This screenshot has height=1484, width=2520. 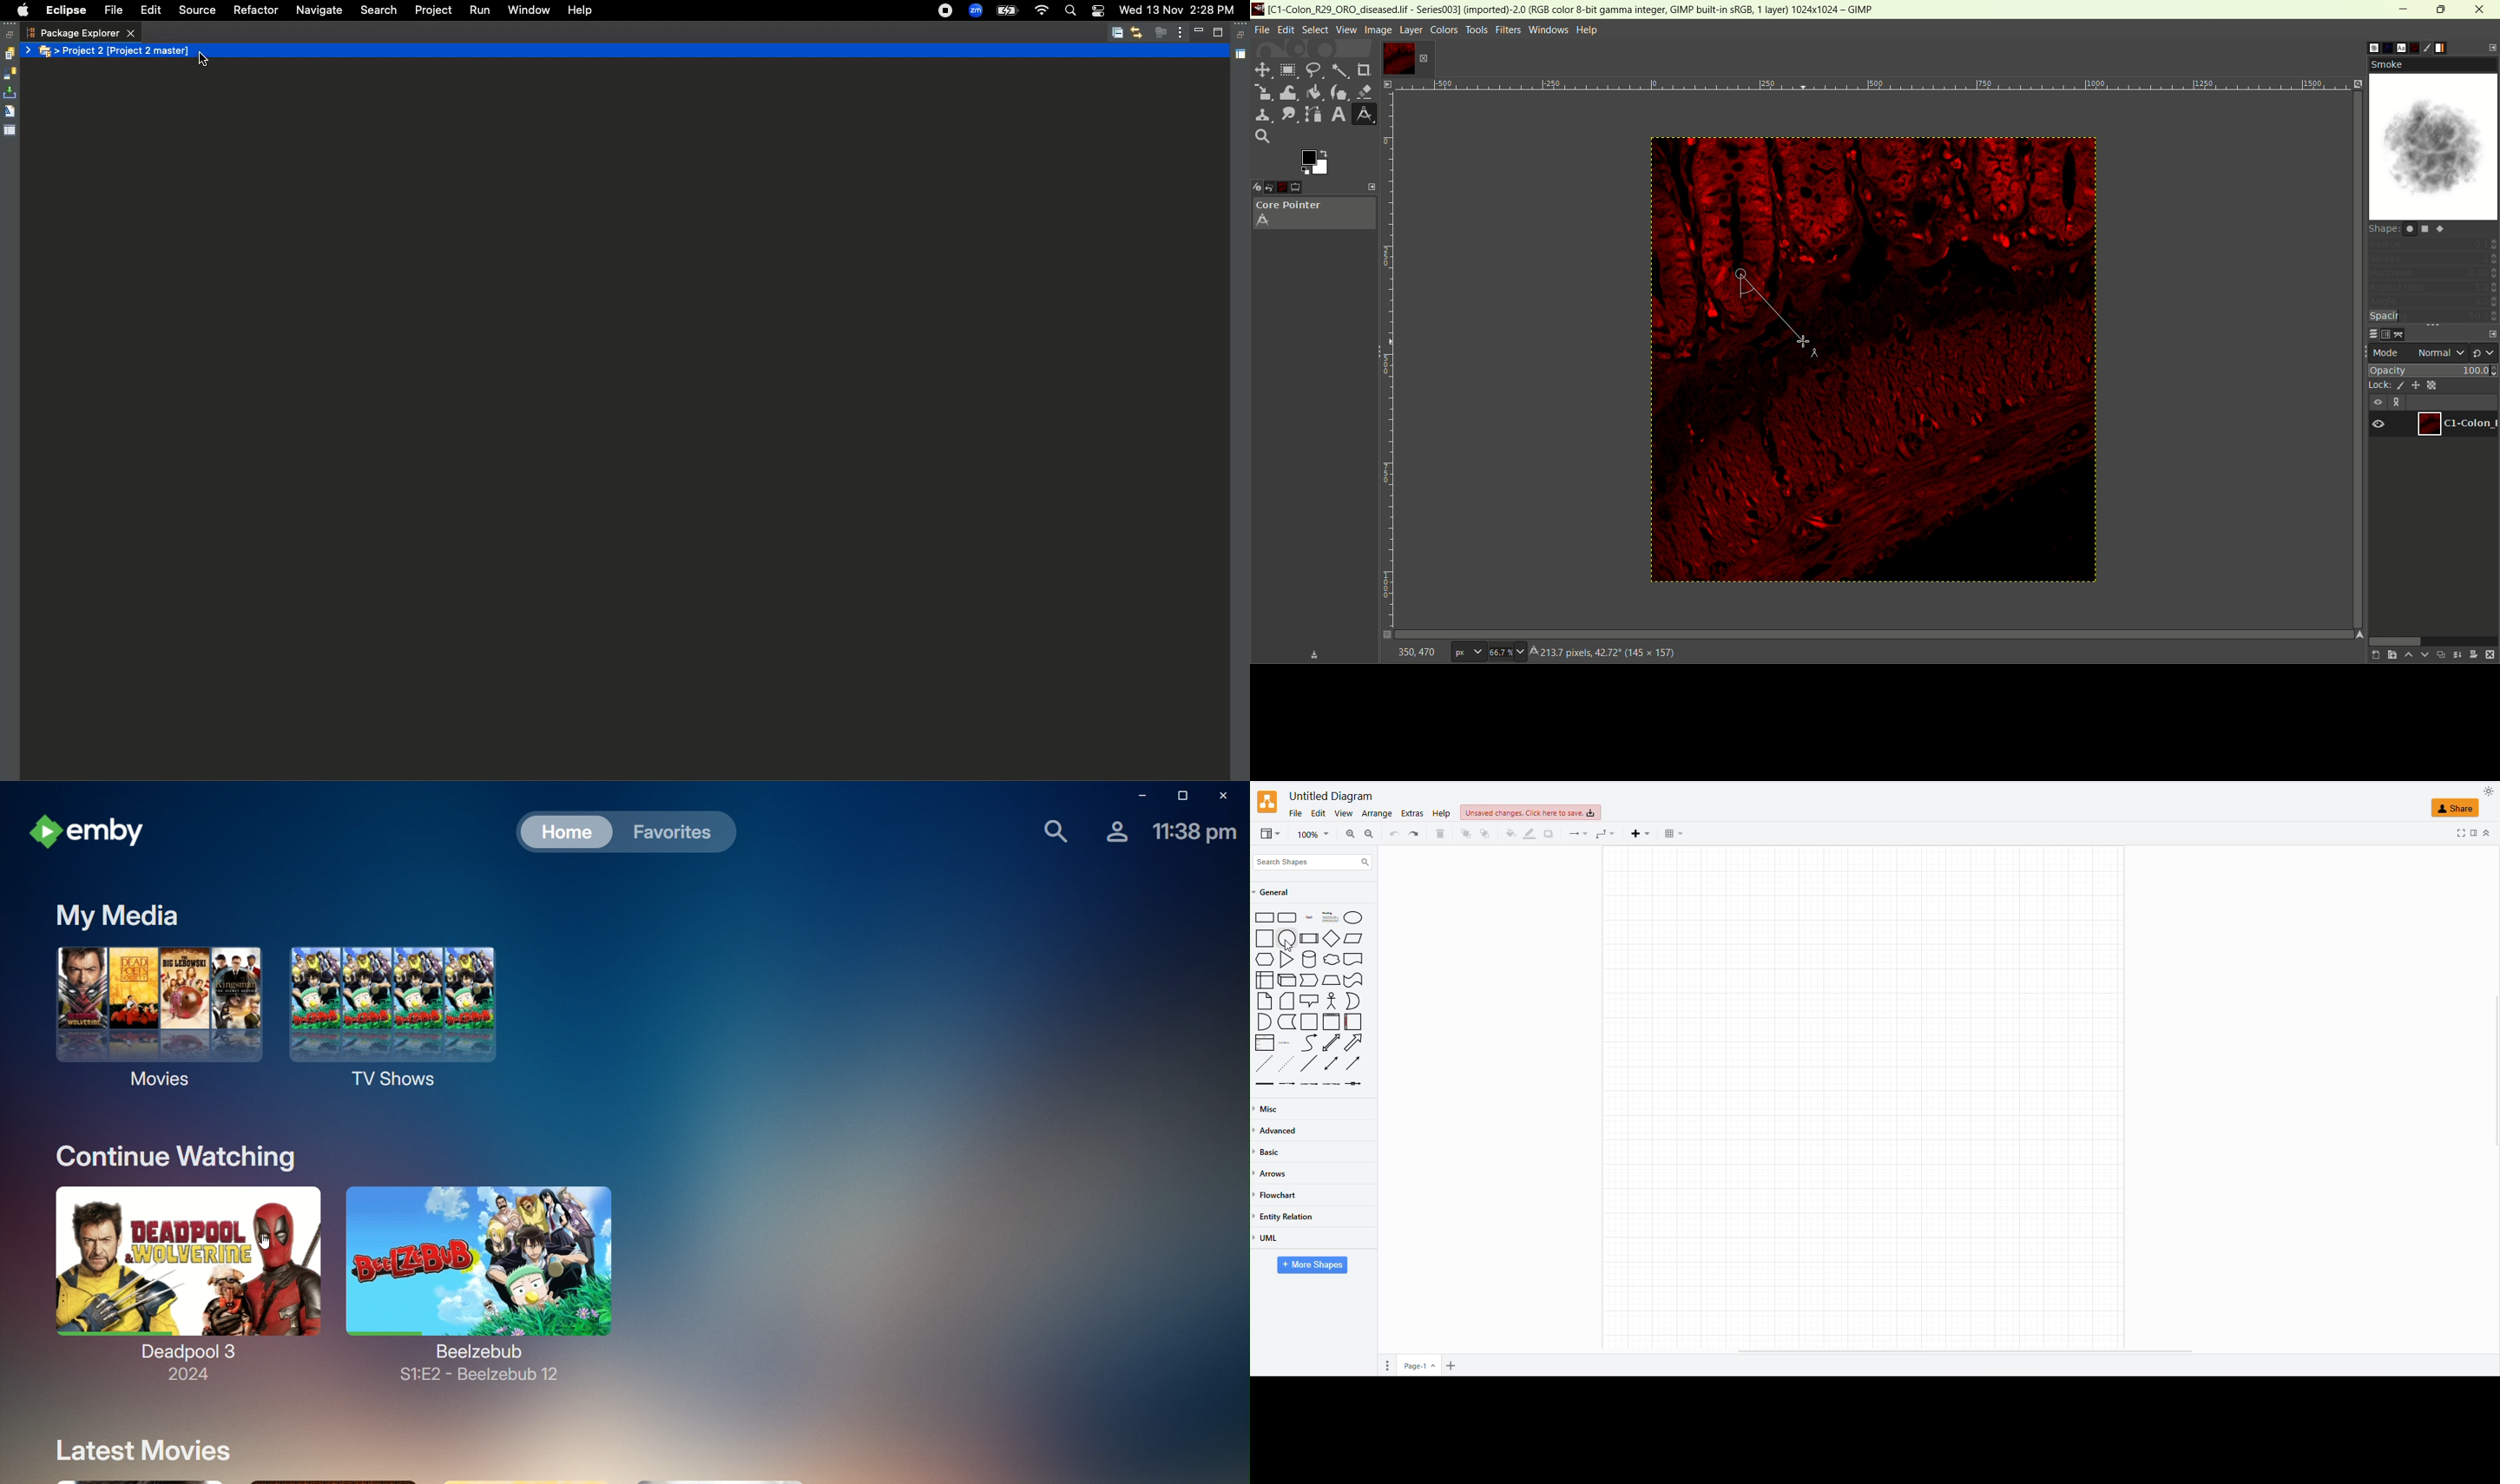 What do you see at coordinates (1411, 814) in the screenshot?
I see `EXTRAS` at bounding box center [1411, 814].